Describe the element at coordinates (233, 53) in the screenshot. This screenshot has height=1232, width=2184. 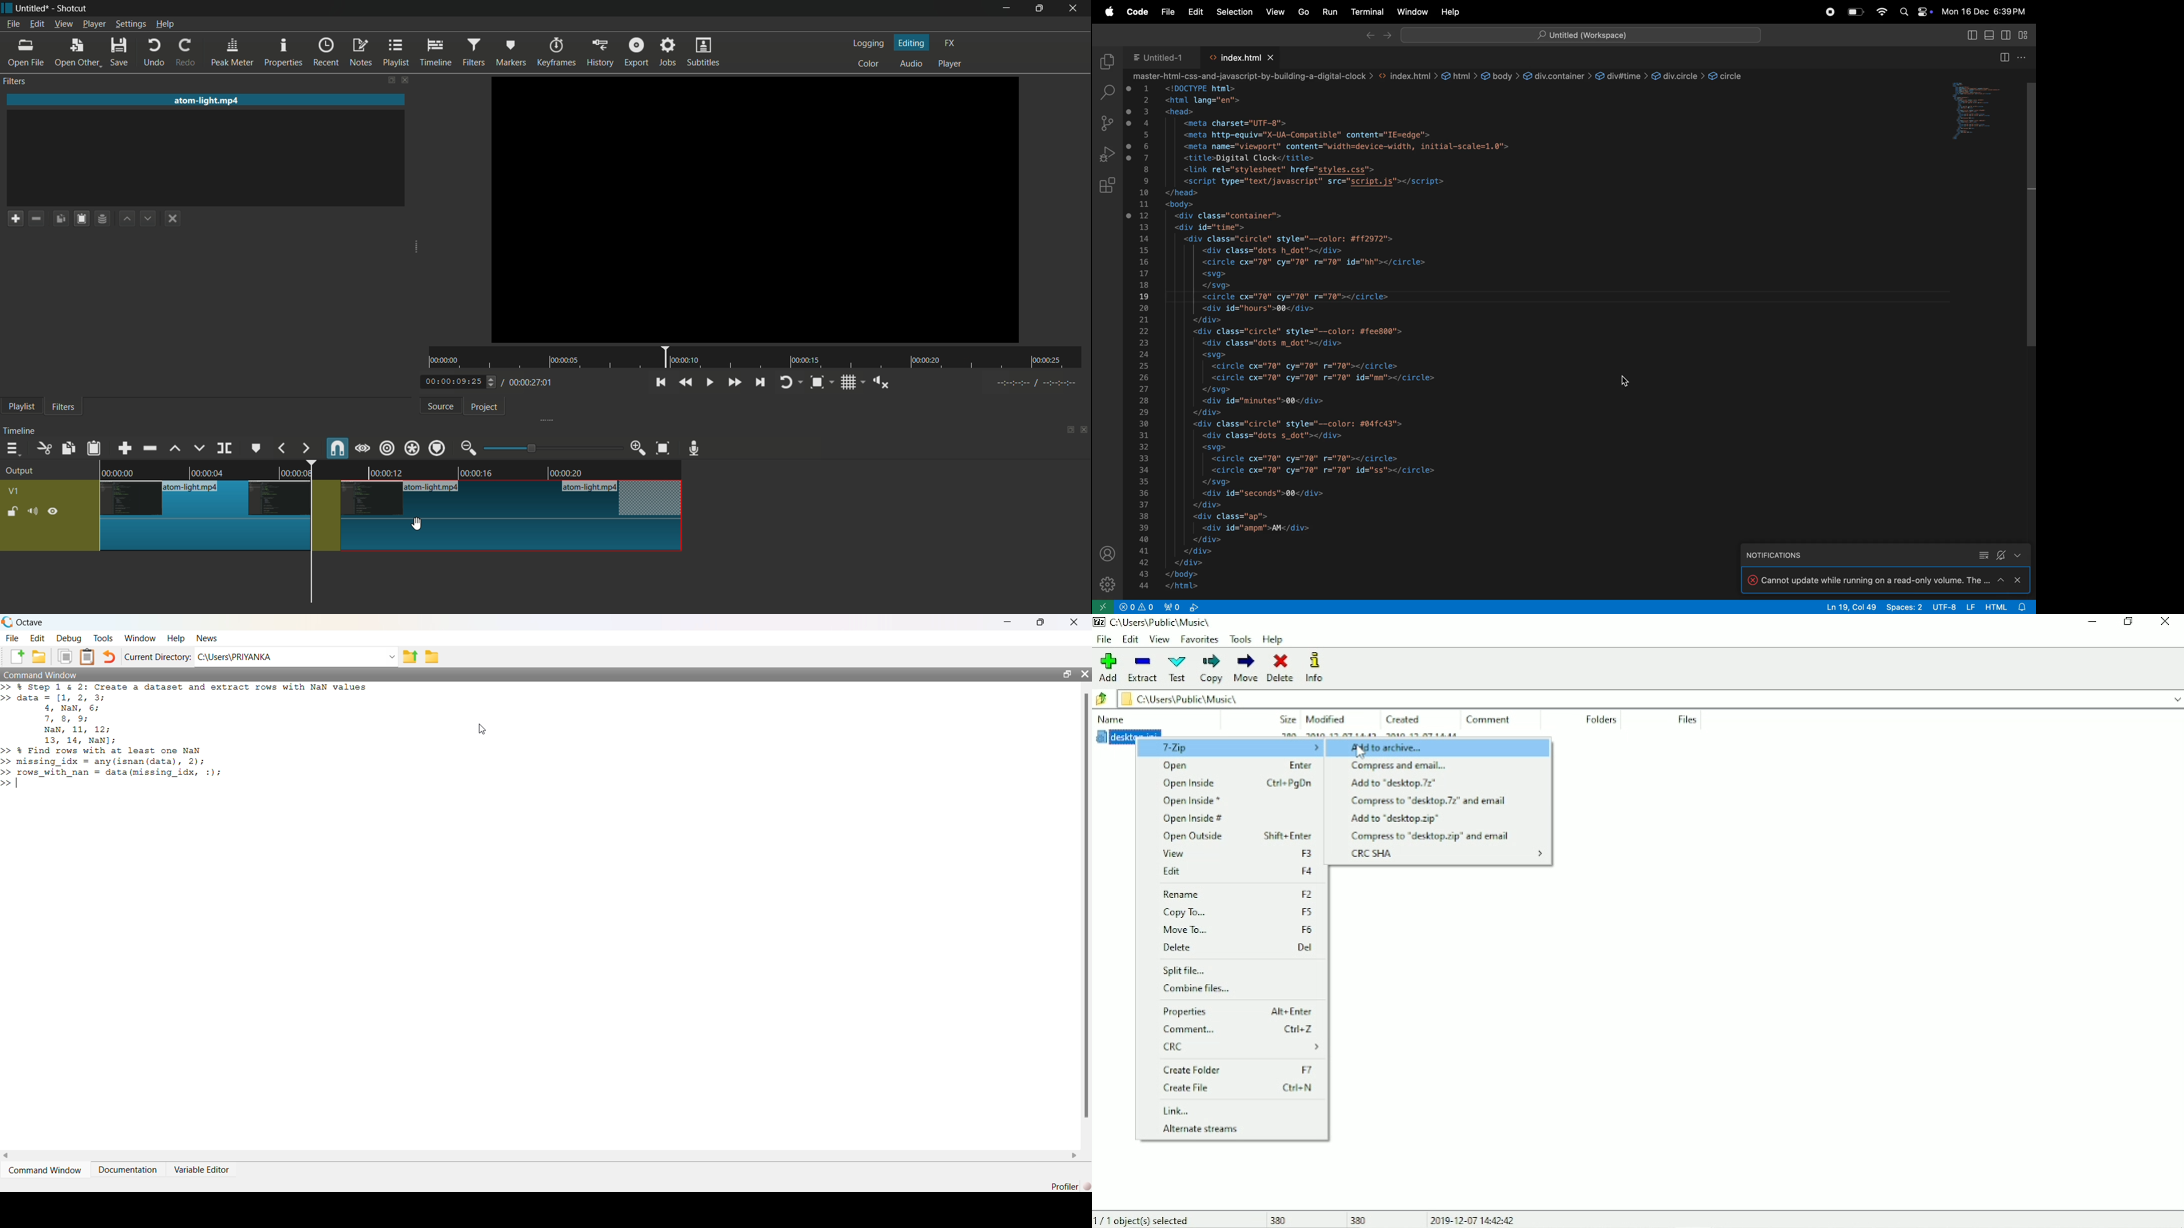
I see `peak meter` at that location.